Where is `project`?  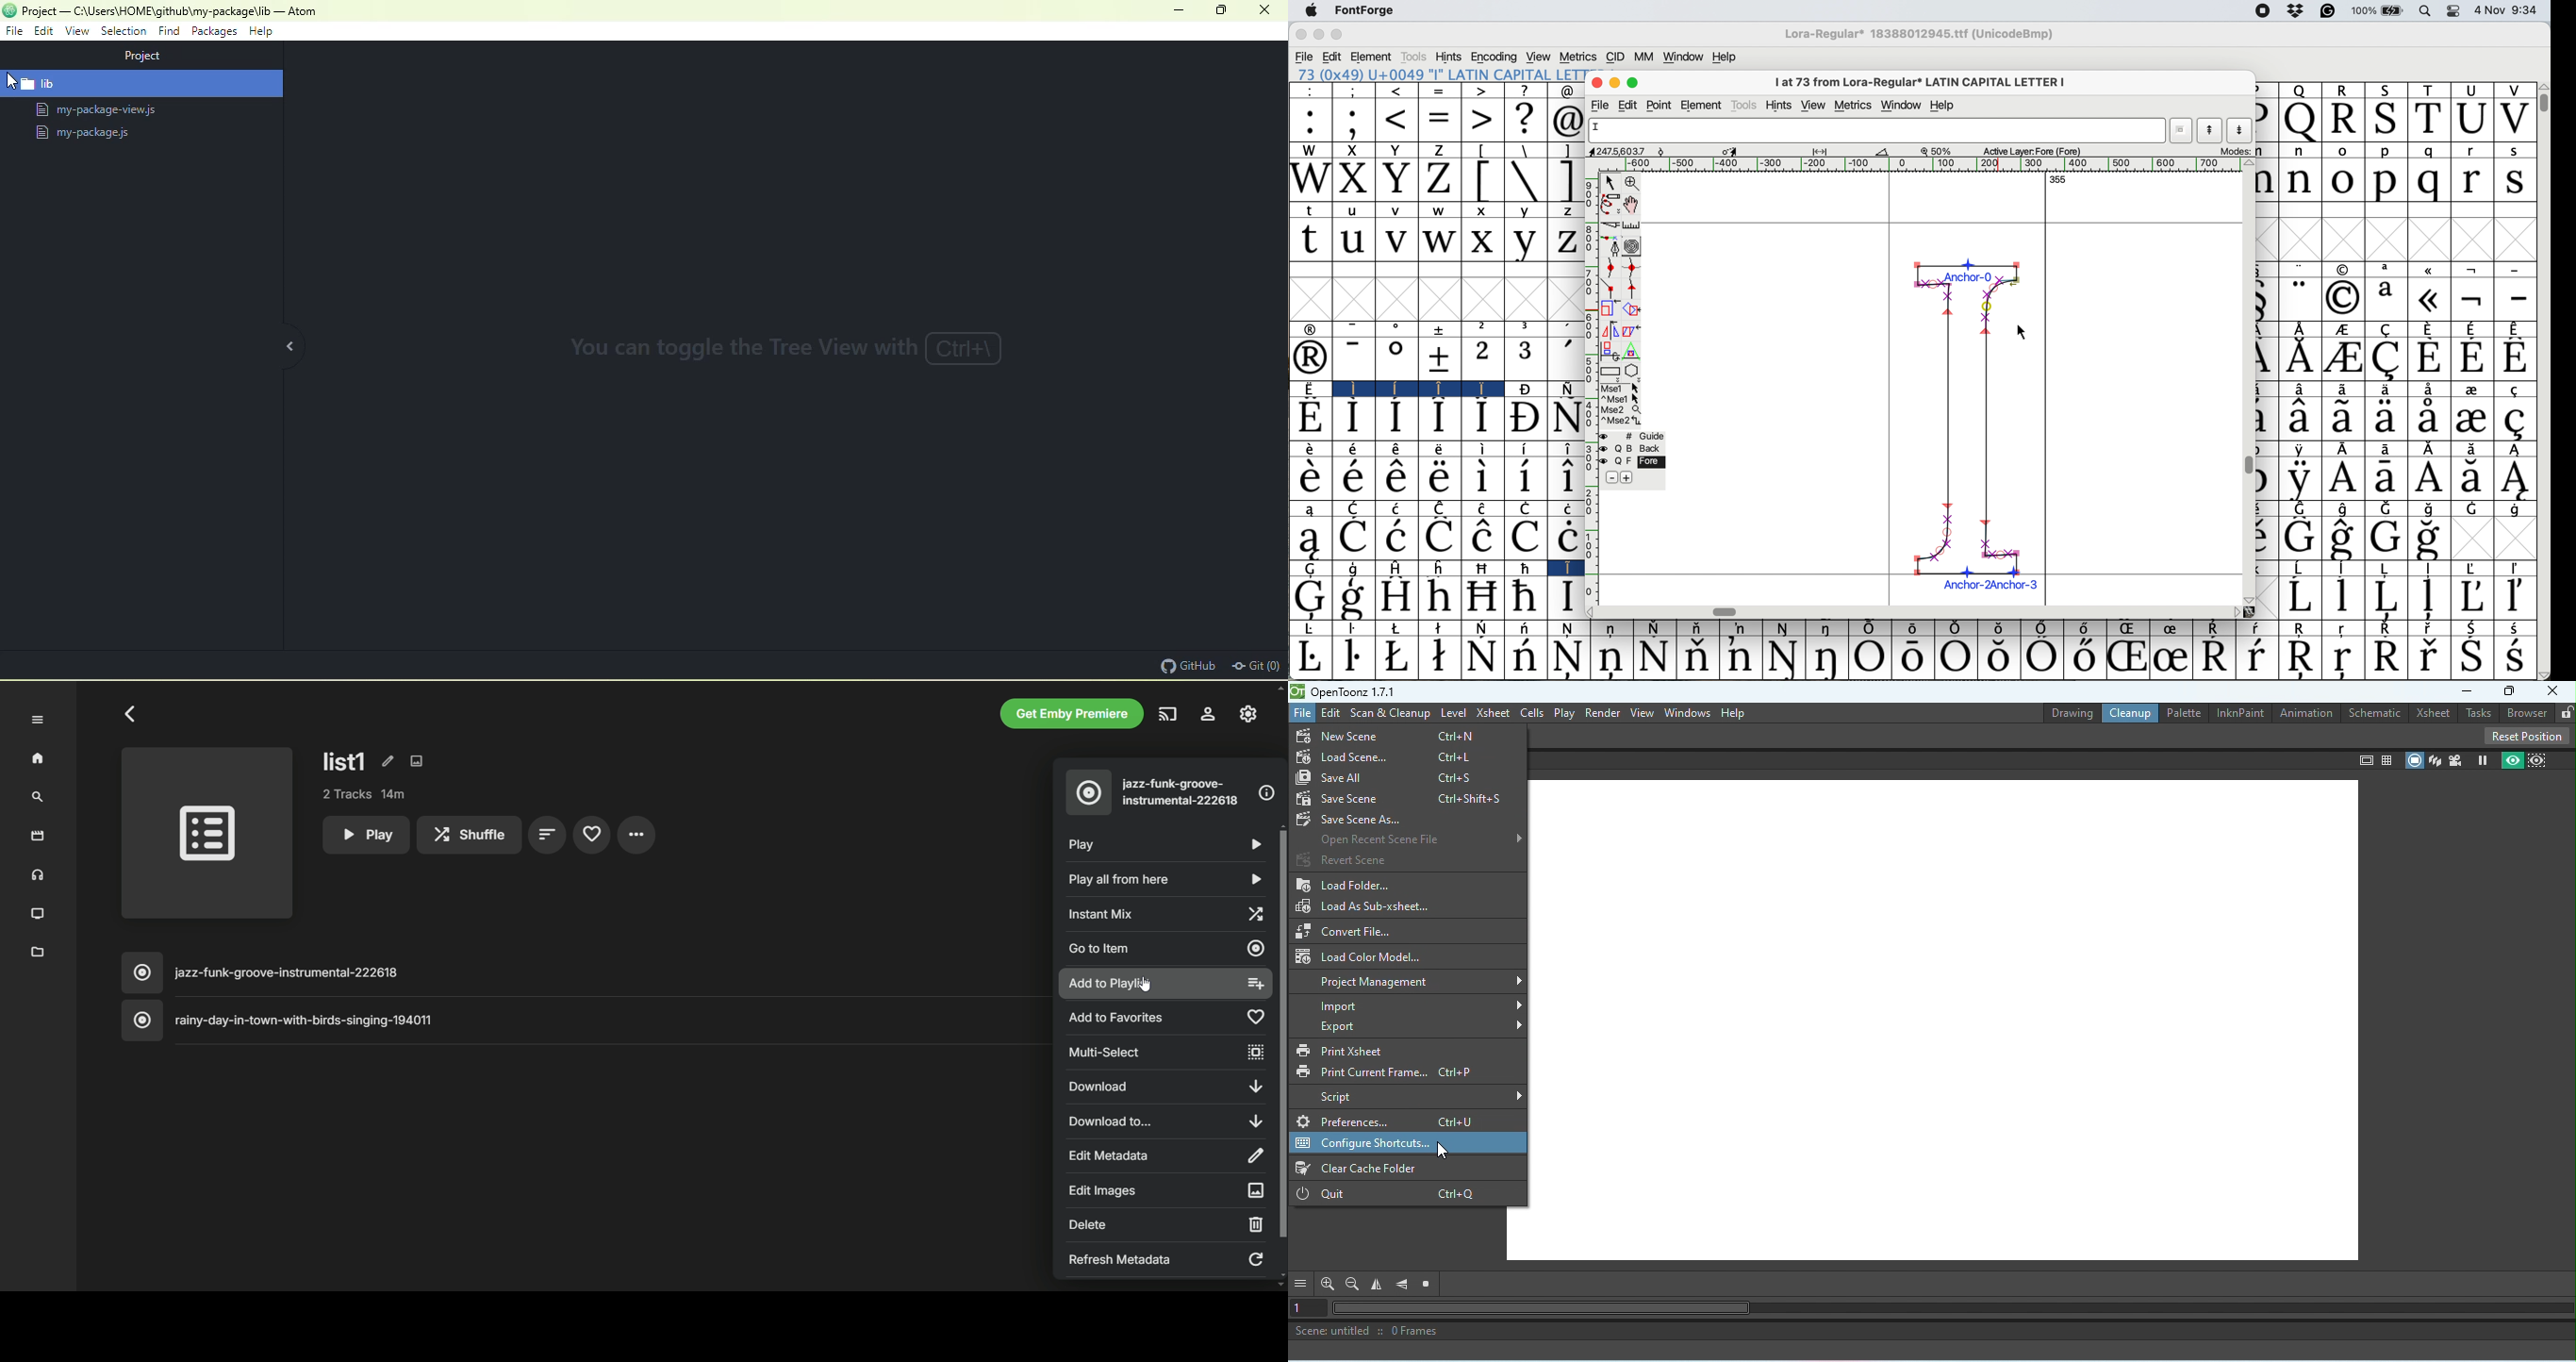
project is located at coordinates (153, 55).